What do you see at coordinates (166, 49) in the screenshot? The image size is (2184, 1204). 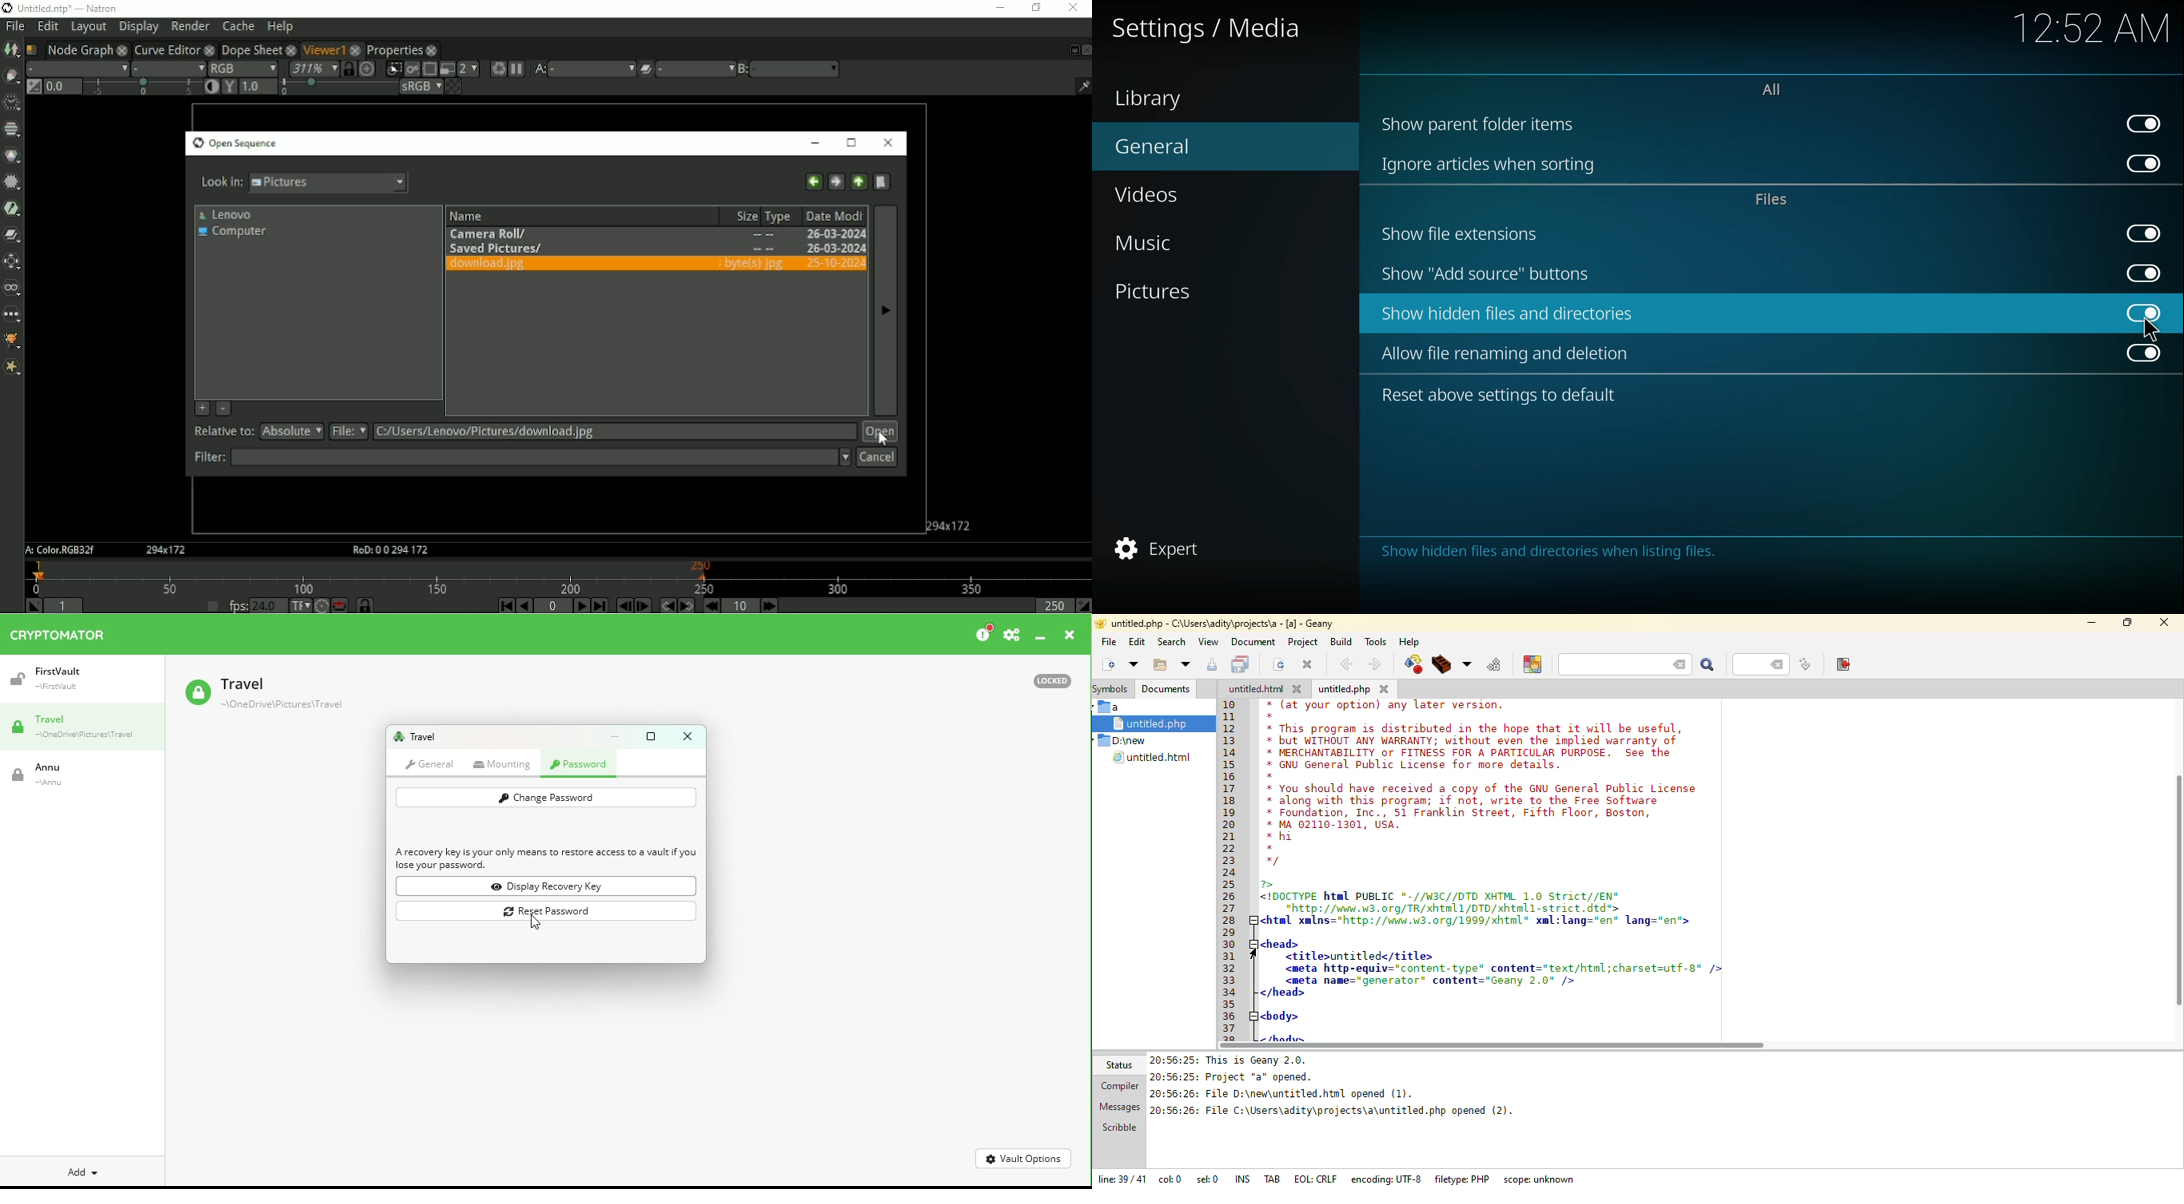 I see `Curve Editor` at bounding box center [166, 49].